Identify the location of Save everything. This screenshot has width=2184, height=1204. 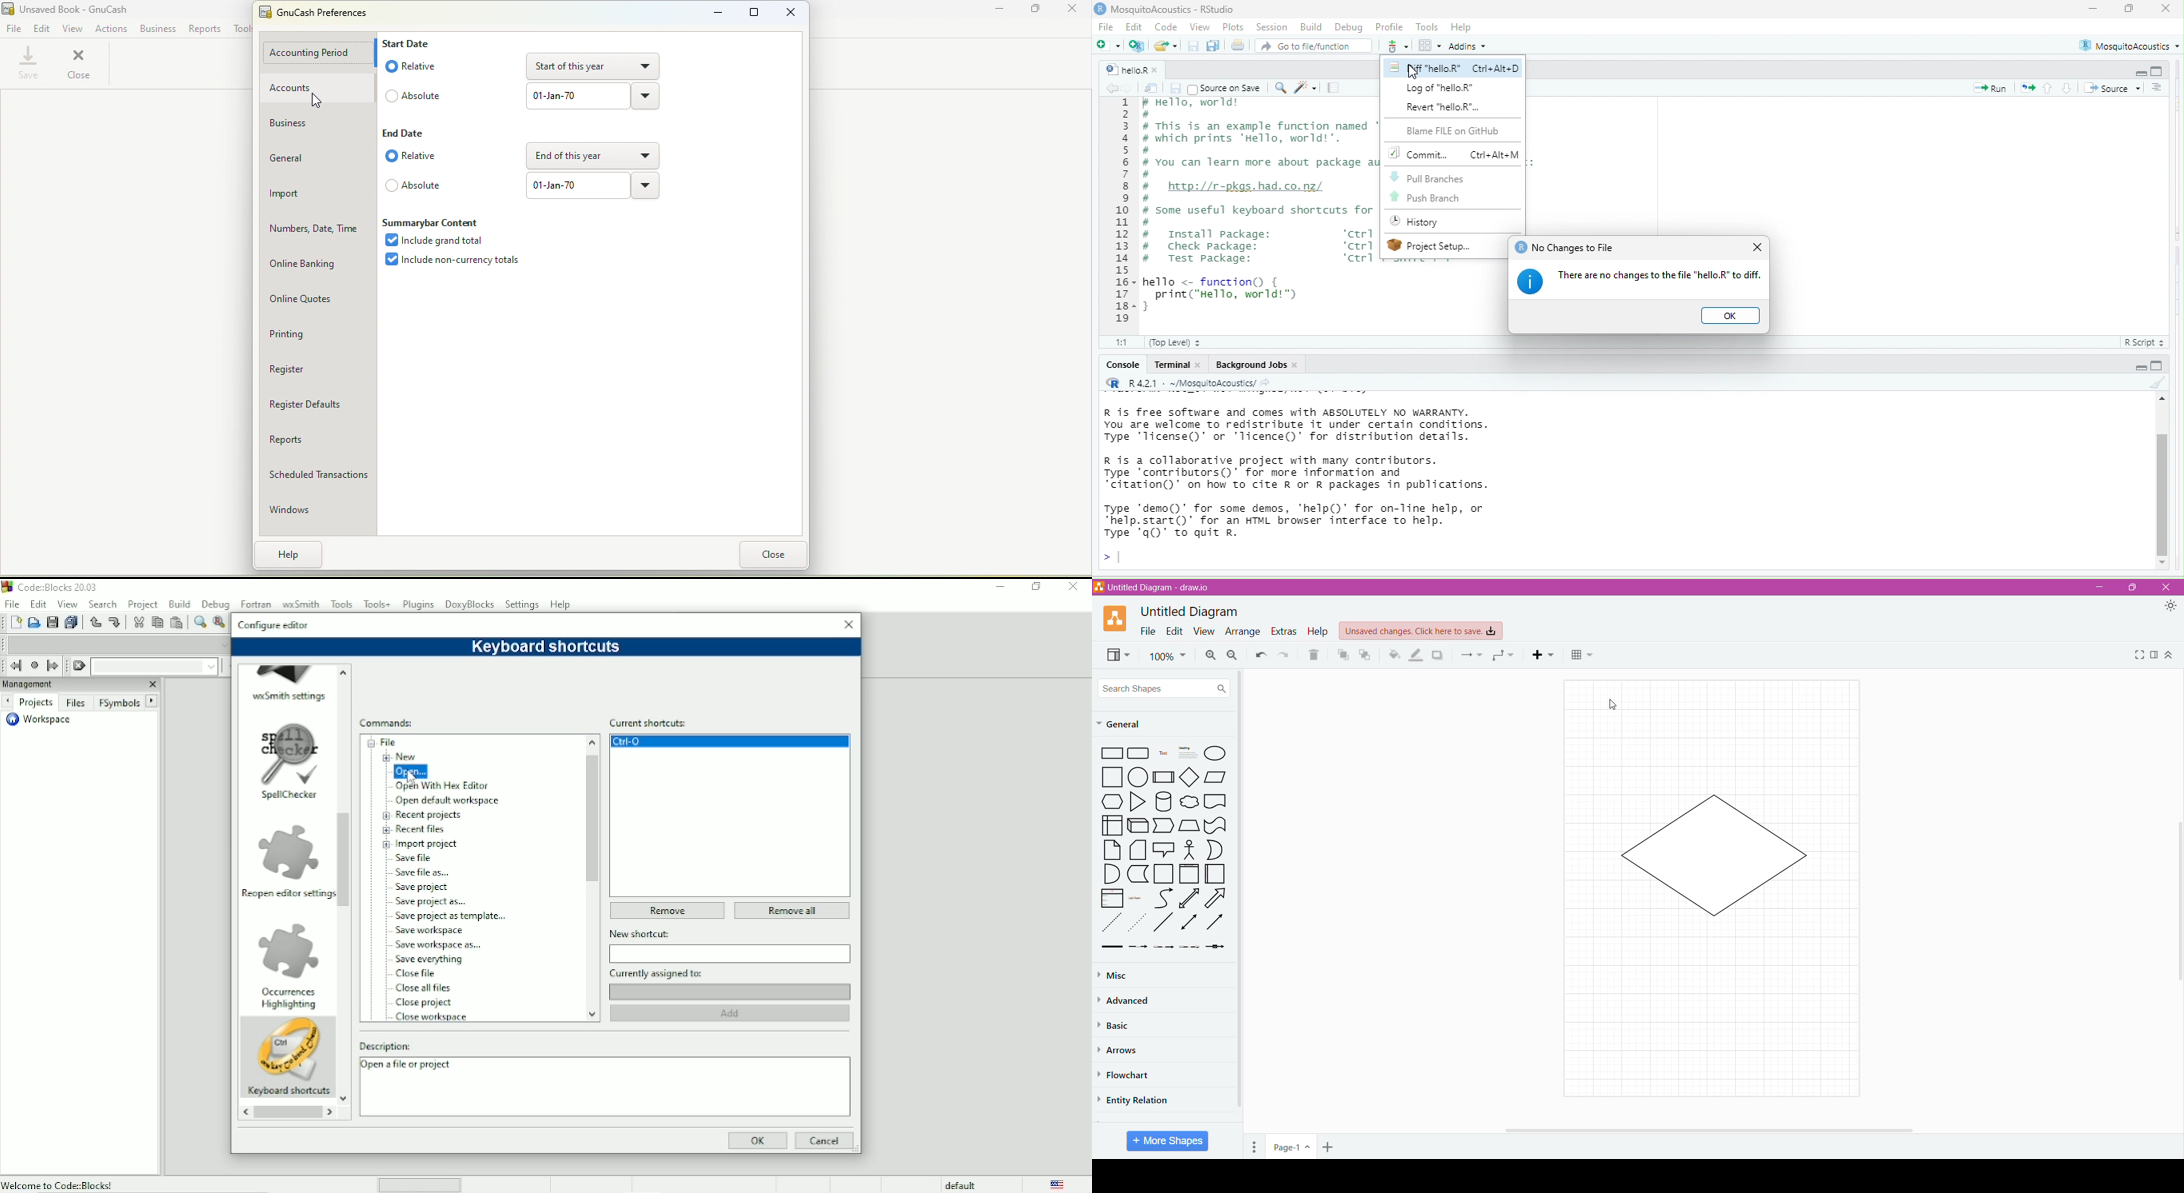
(430, 960).